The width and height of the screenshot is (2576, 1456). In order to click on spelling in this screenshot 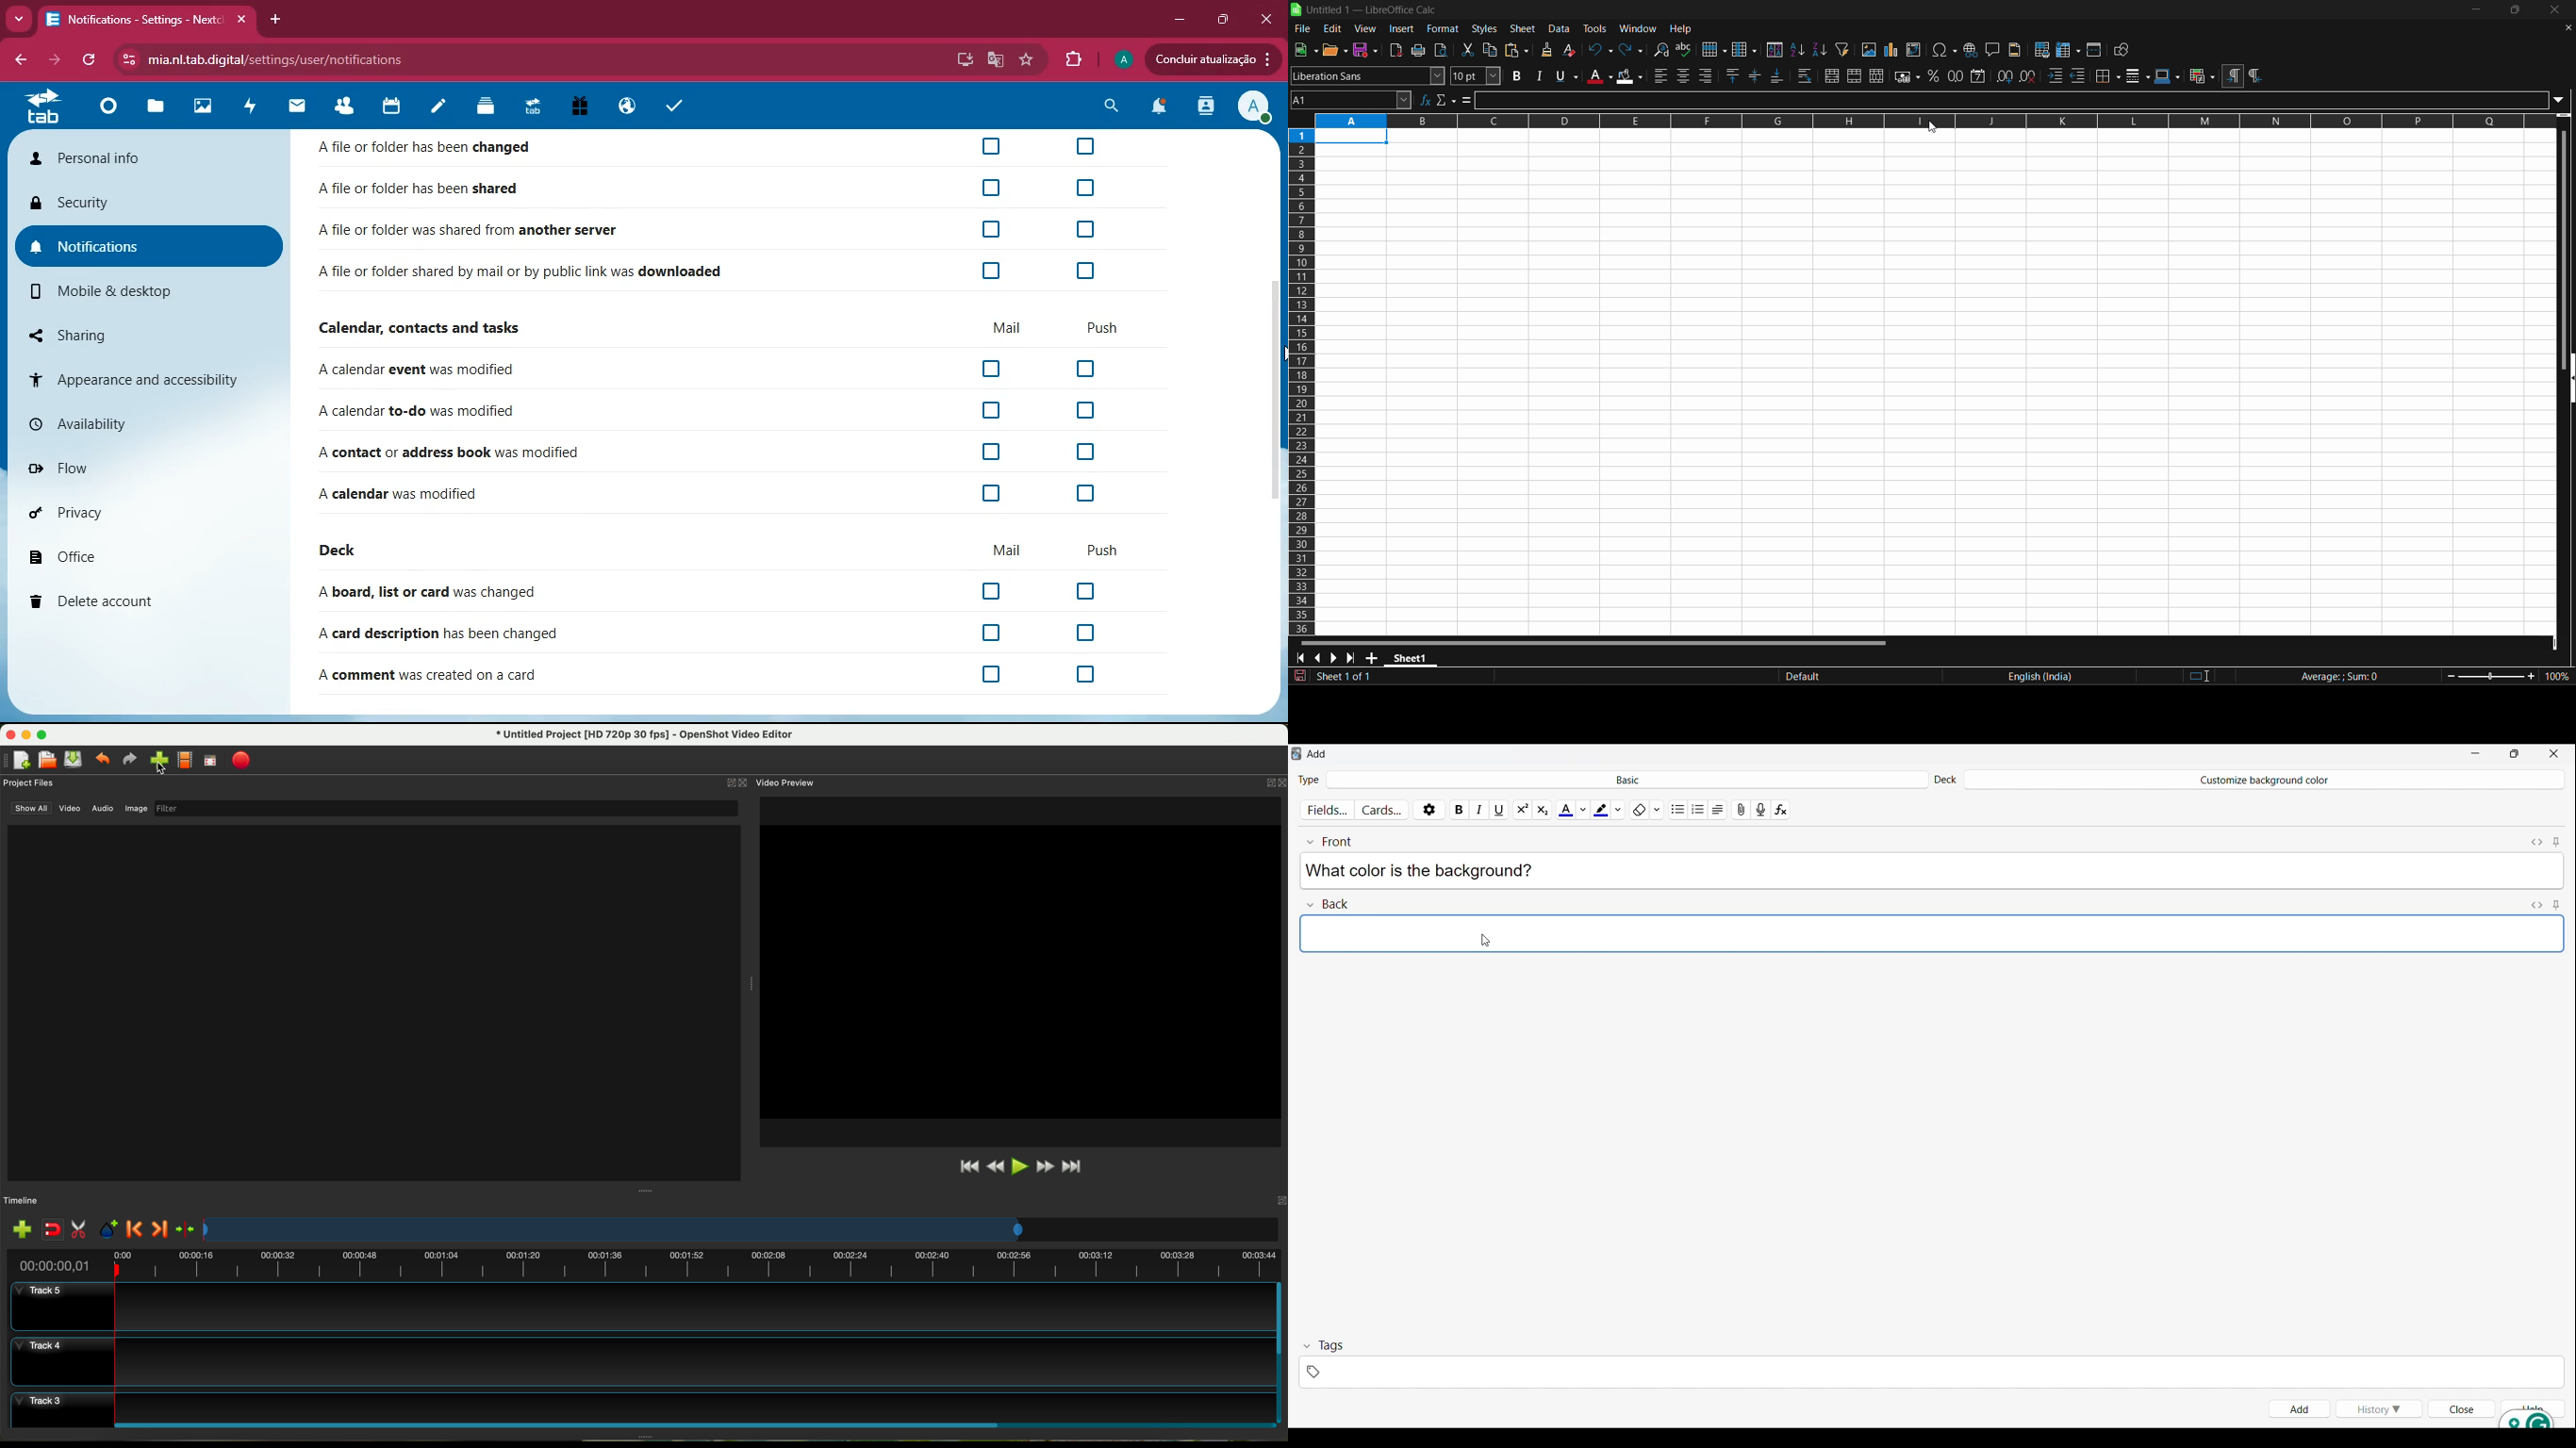, I will do `click(1686, 49)`.